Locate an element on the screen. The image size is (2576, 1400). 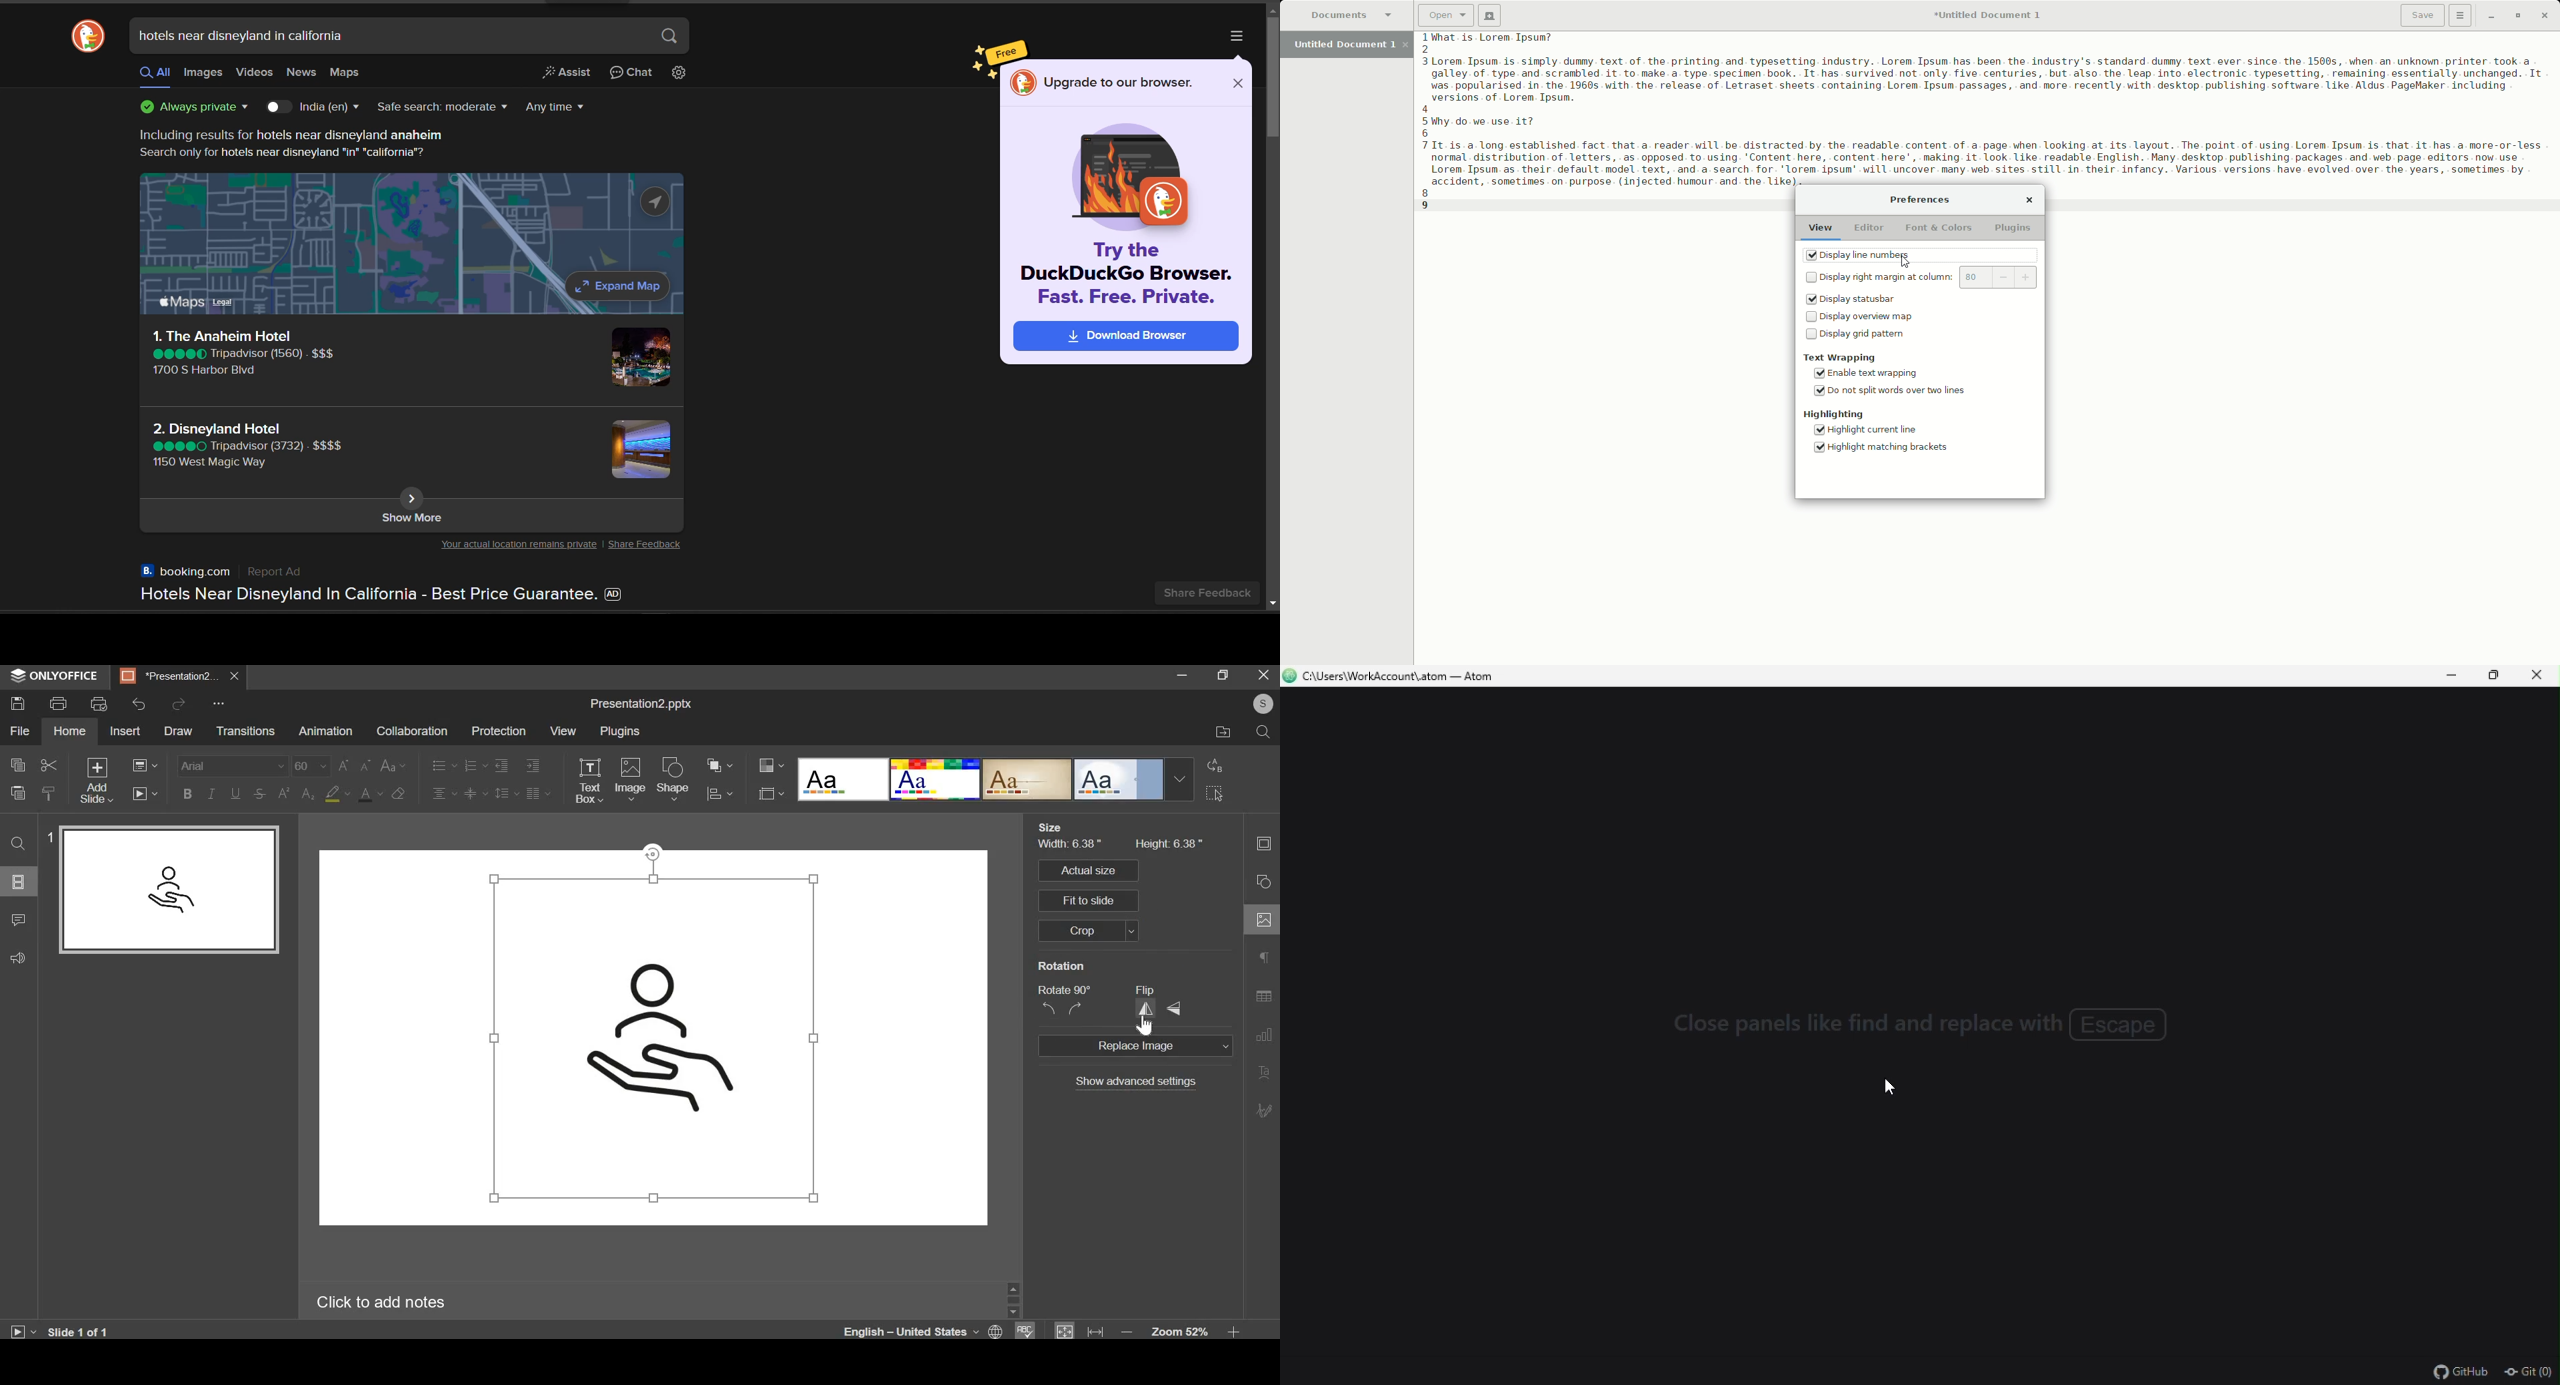
cursor is located at coordinates (1892, 1088).